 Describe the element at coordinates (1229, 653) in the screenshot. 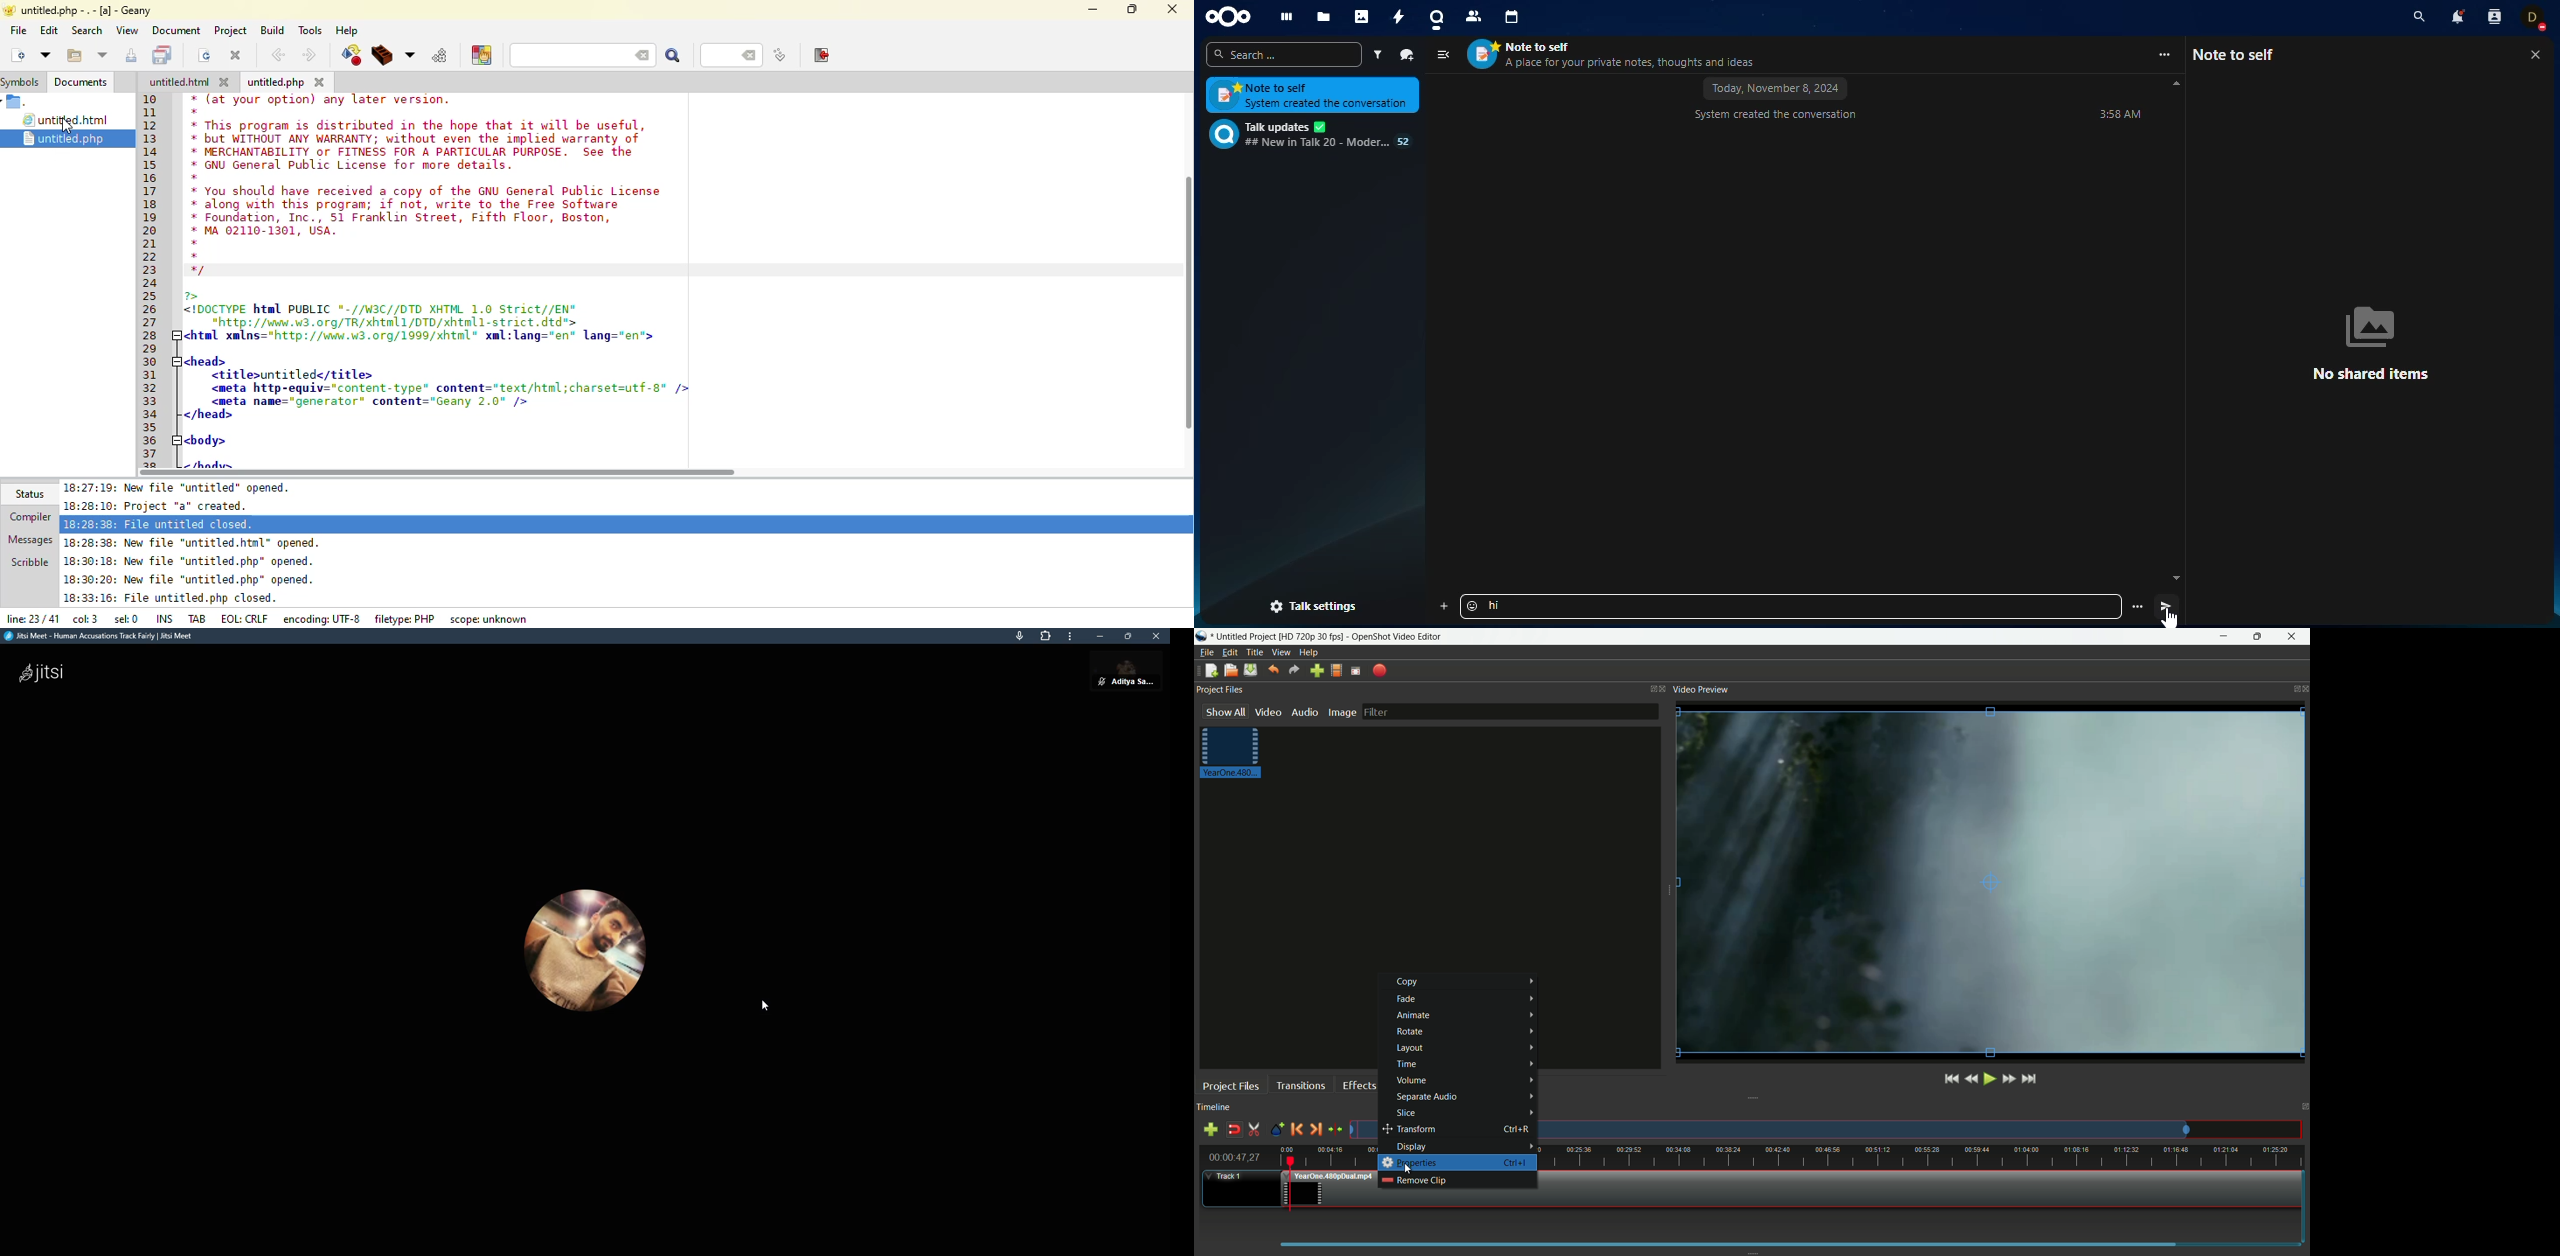

I see `edit menu` at that location.